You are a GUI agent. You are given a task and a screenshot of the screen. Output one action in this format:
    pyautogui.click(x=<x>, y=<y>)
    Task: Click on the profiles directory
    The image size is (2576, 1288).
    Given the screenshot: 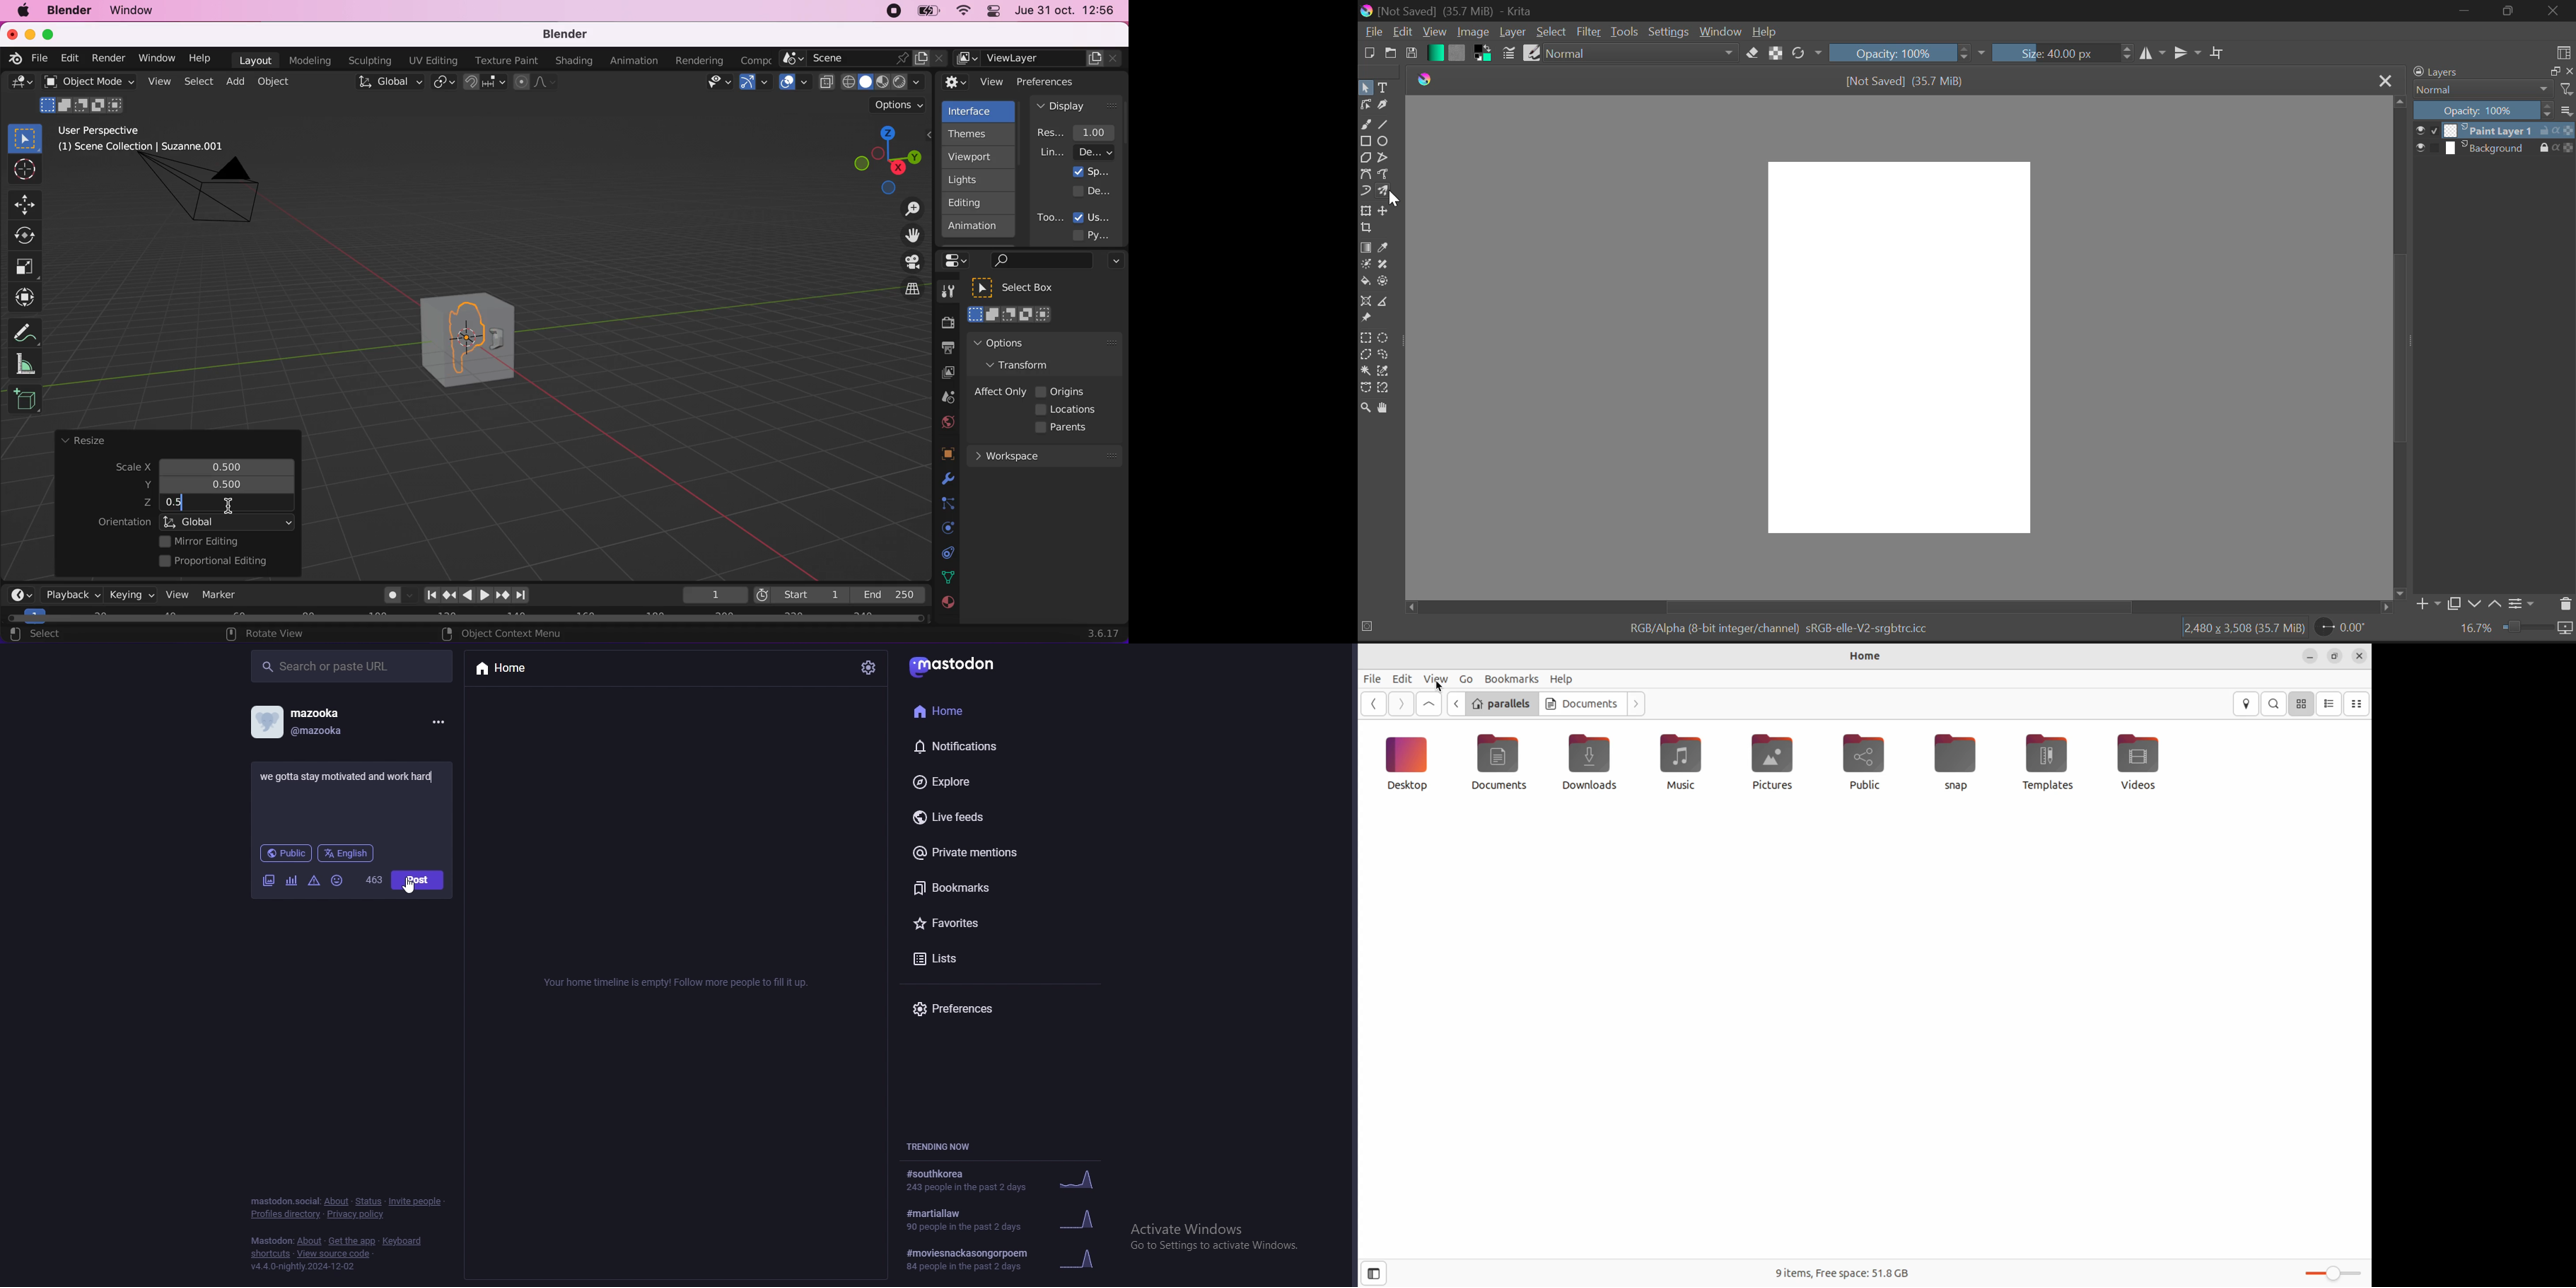 What is the action you would take?
    pyautogui.click(x=286, y=1214)
    